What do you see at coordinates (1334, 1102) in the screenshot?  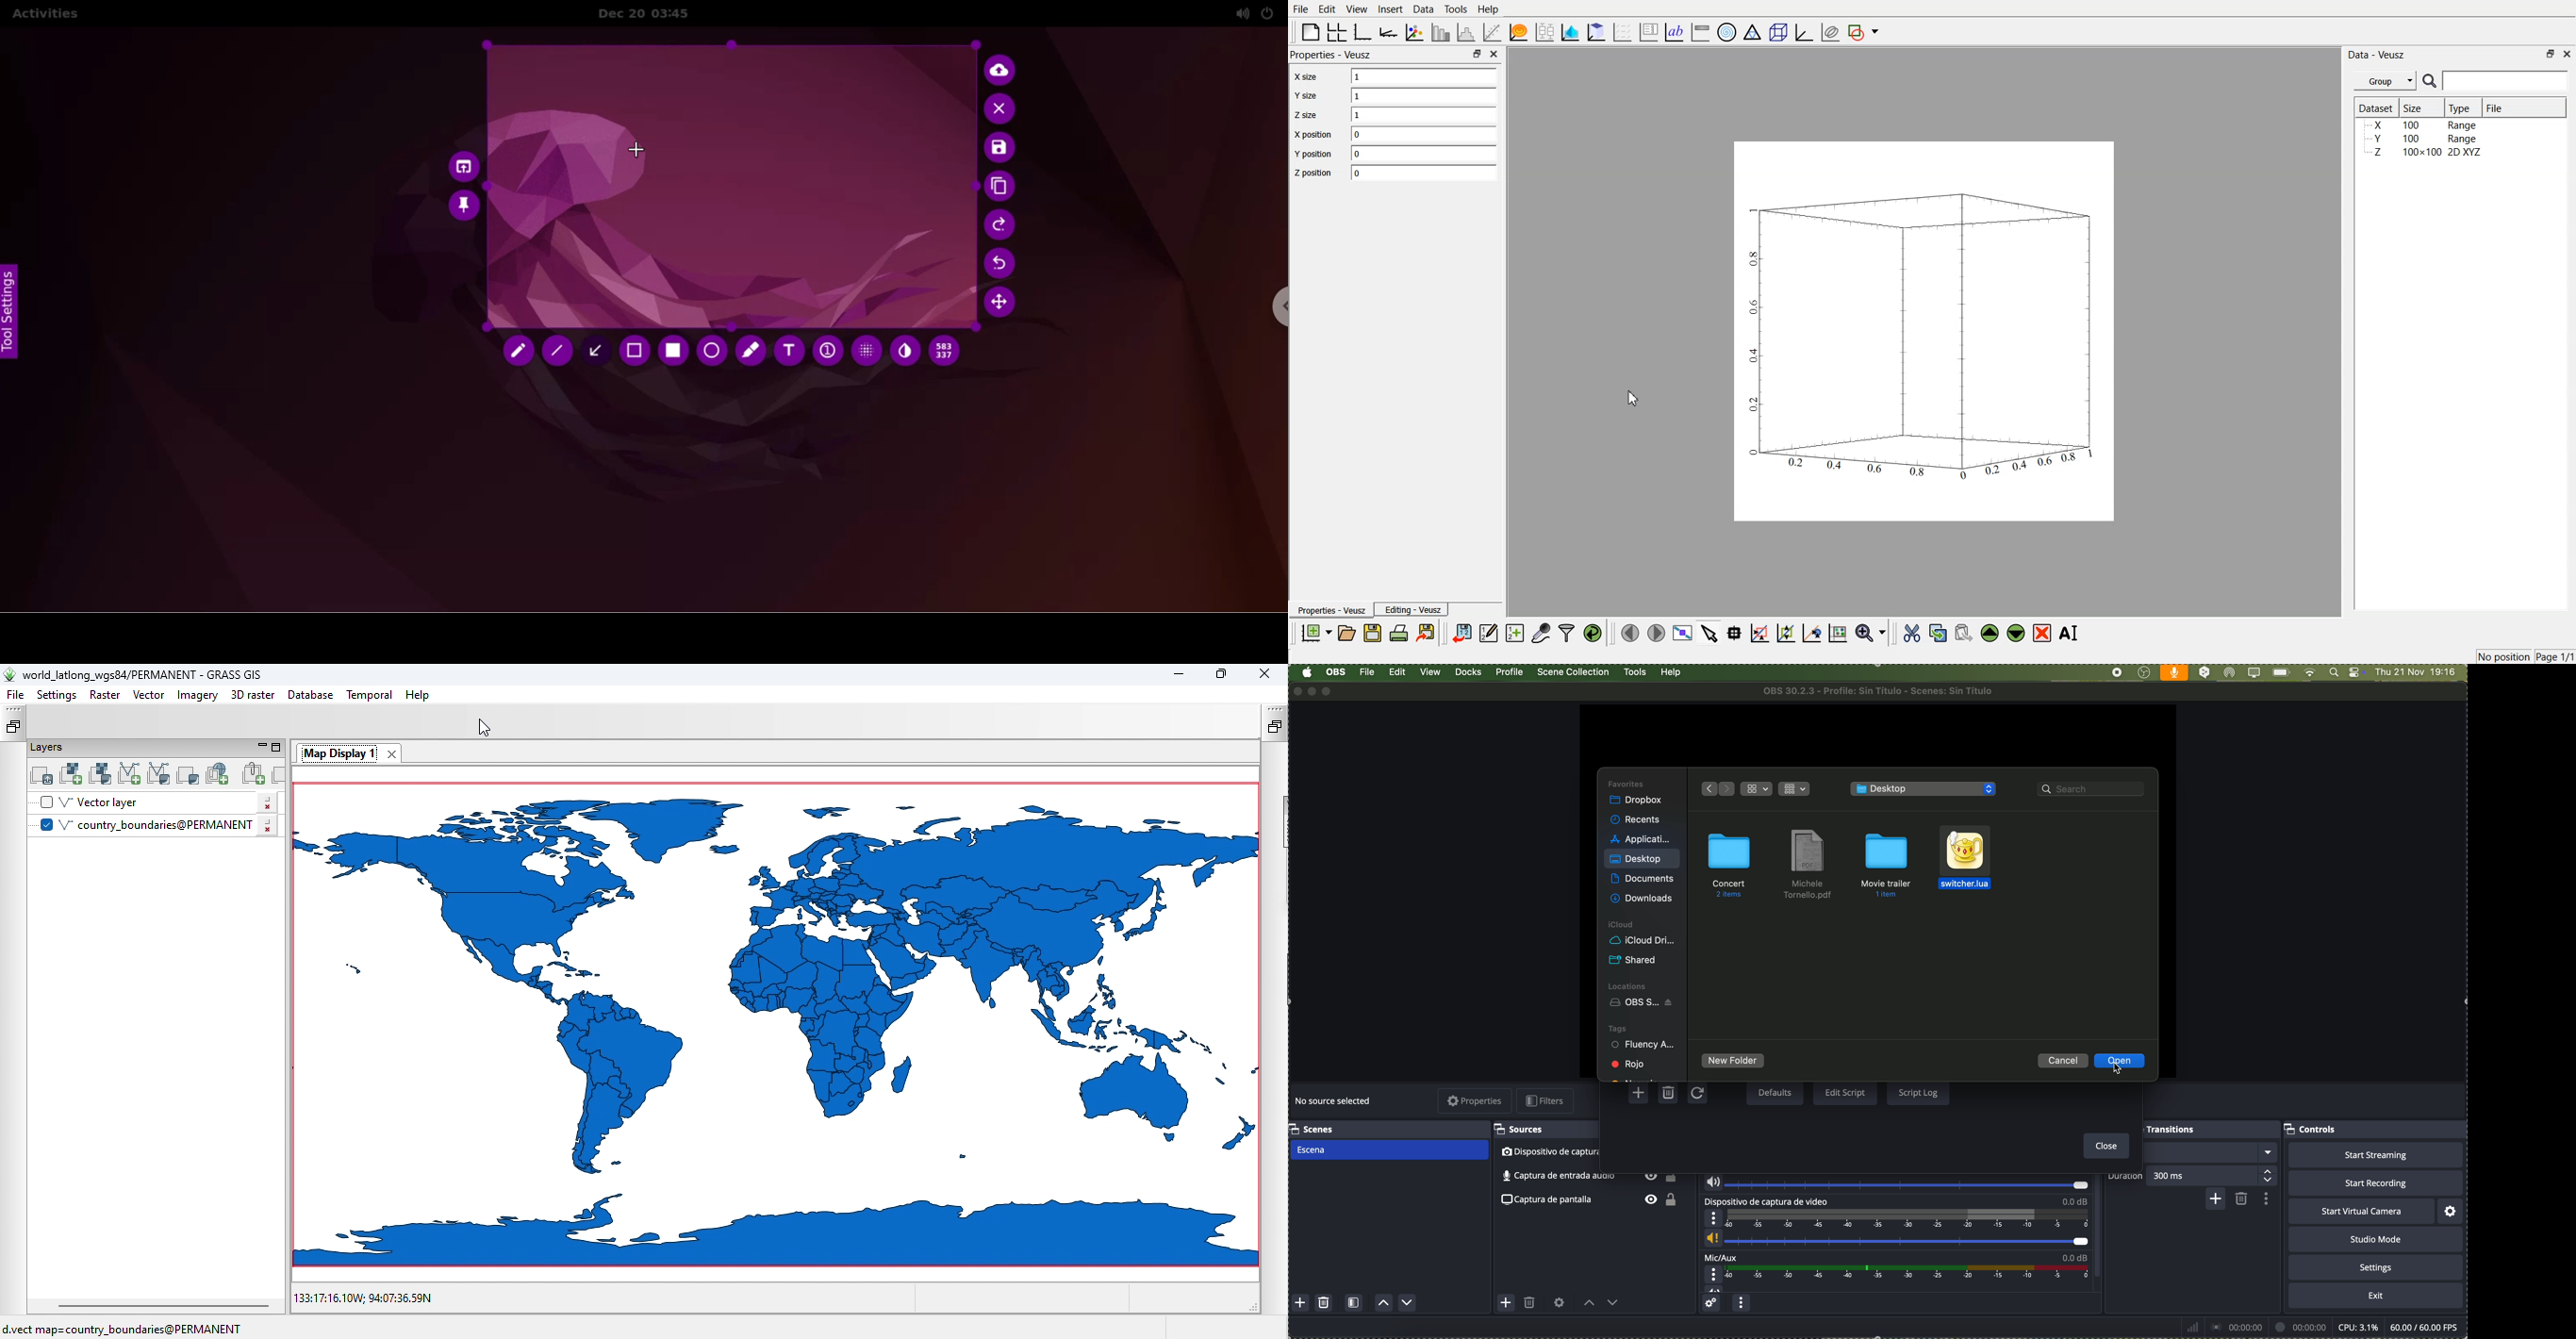 I see `no source selected` at bounding box center [1334, 1102].